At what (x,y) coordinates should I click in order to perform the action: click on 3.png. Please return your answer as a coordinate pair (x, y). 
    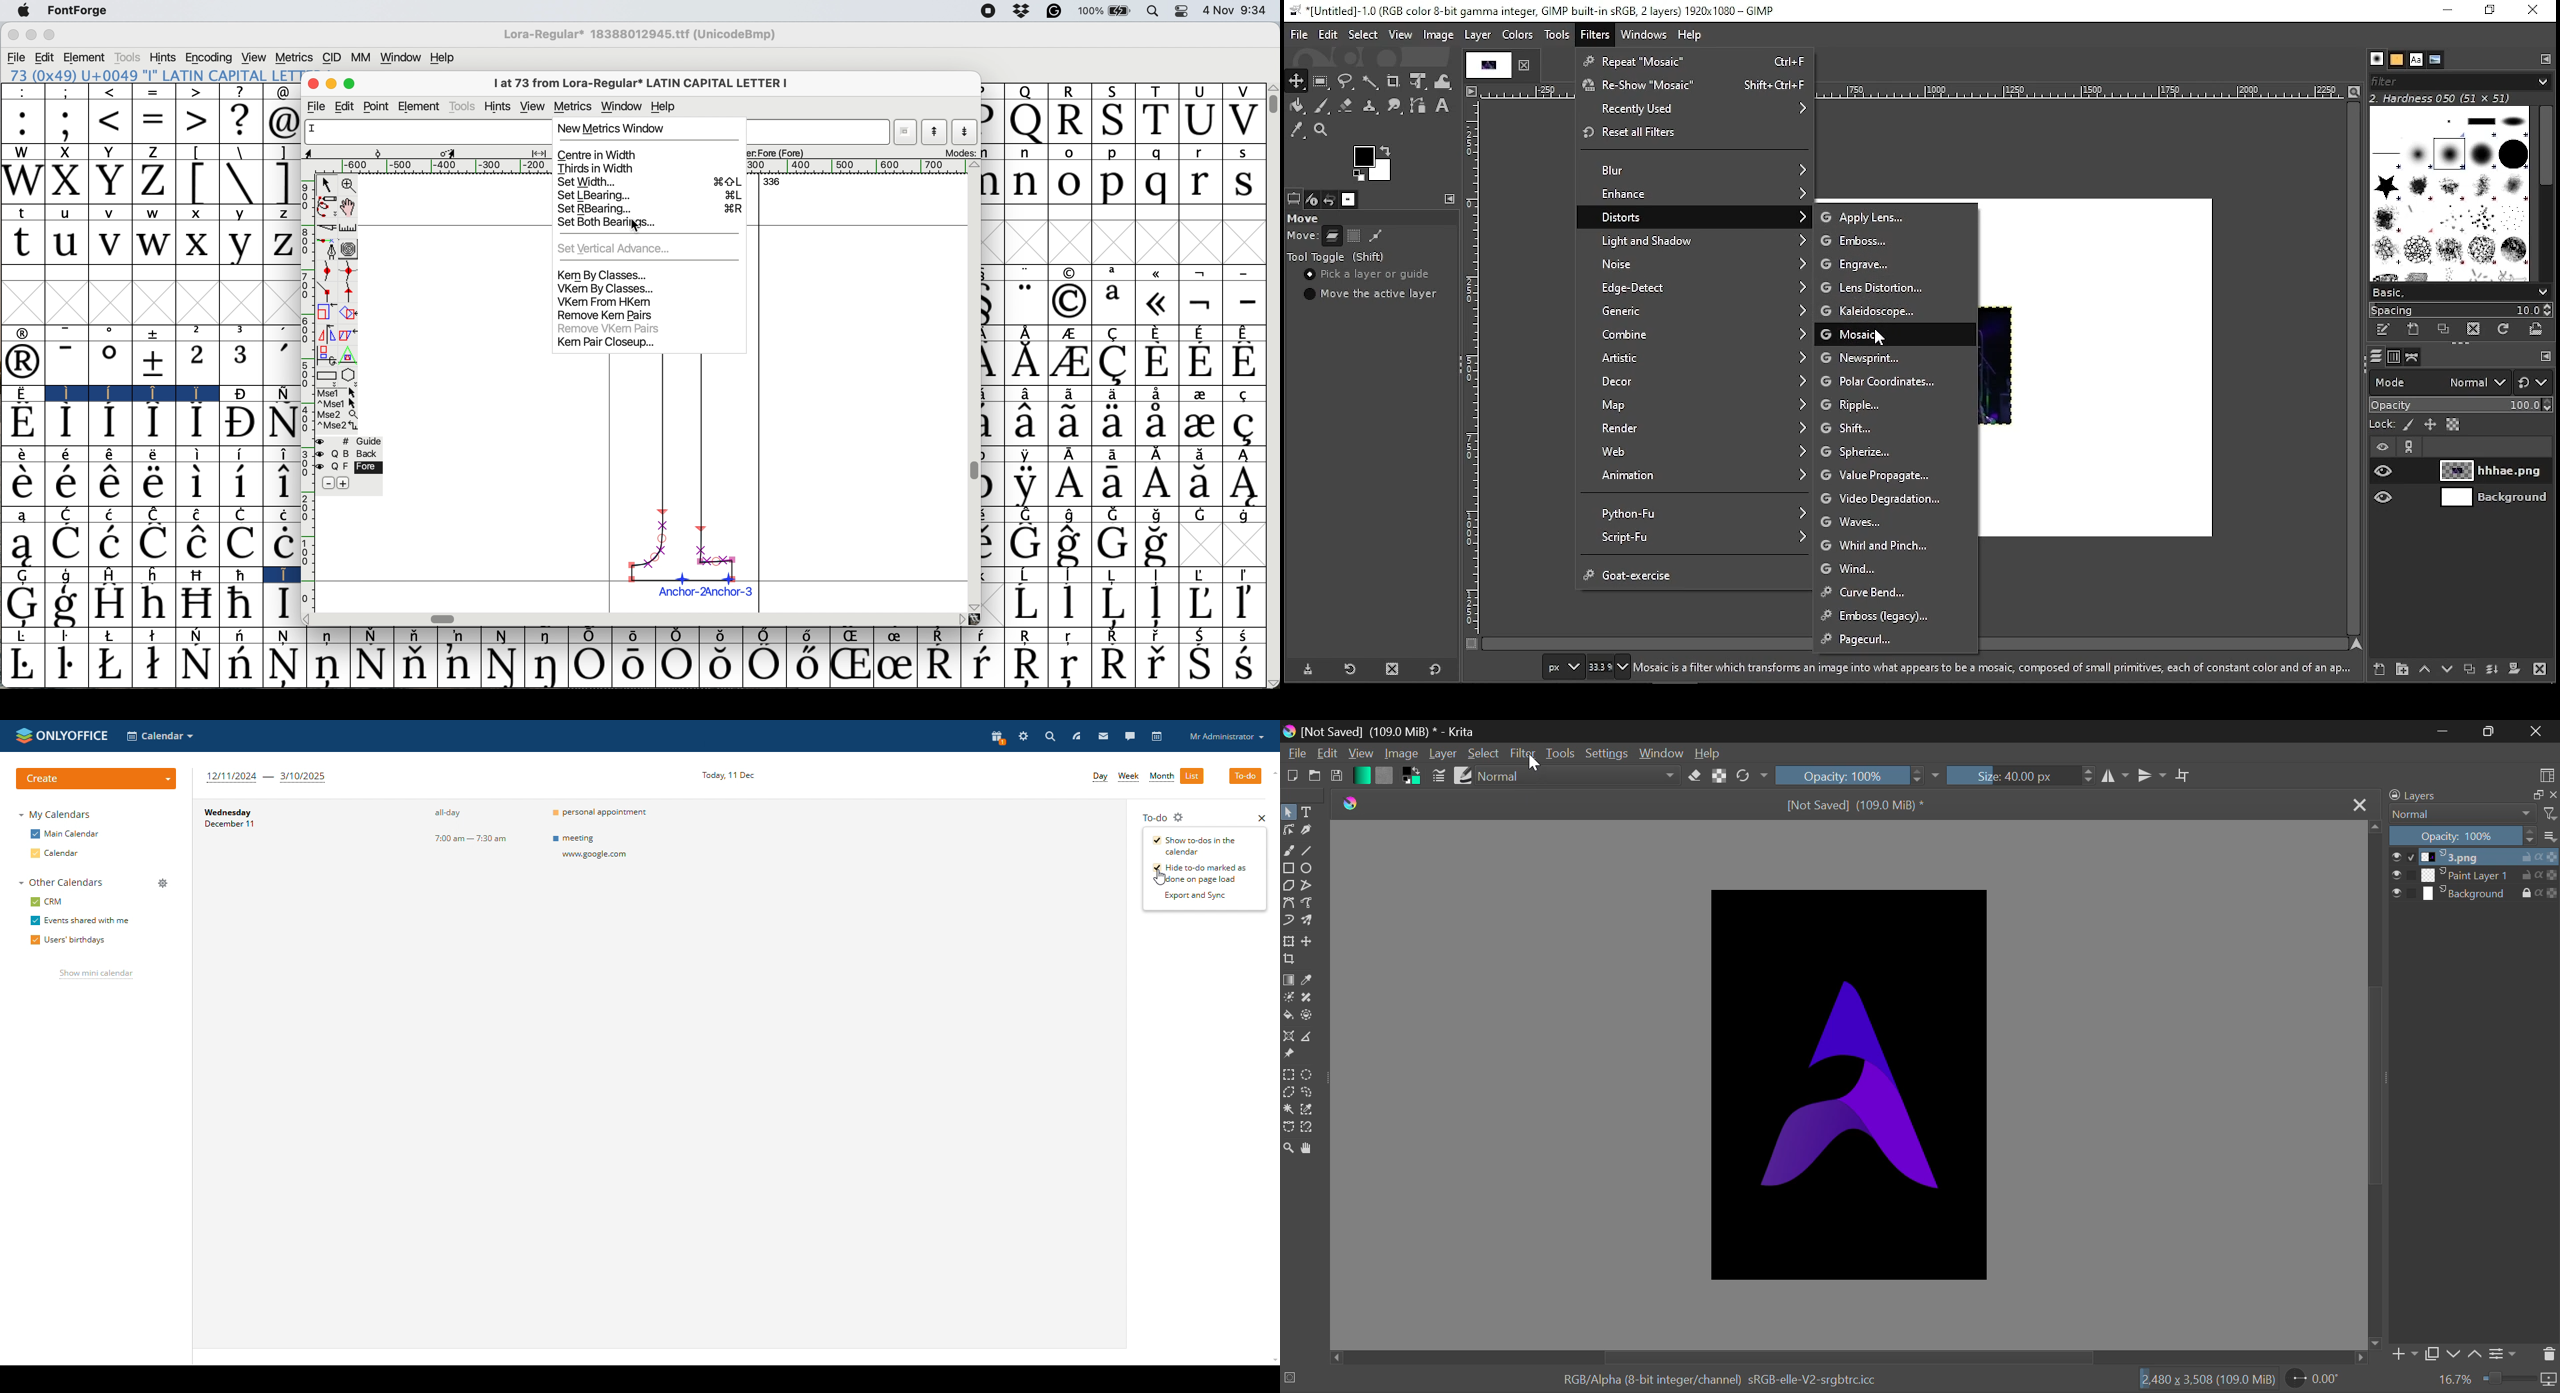
    Looking at the image, I should click on (2475, 857).